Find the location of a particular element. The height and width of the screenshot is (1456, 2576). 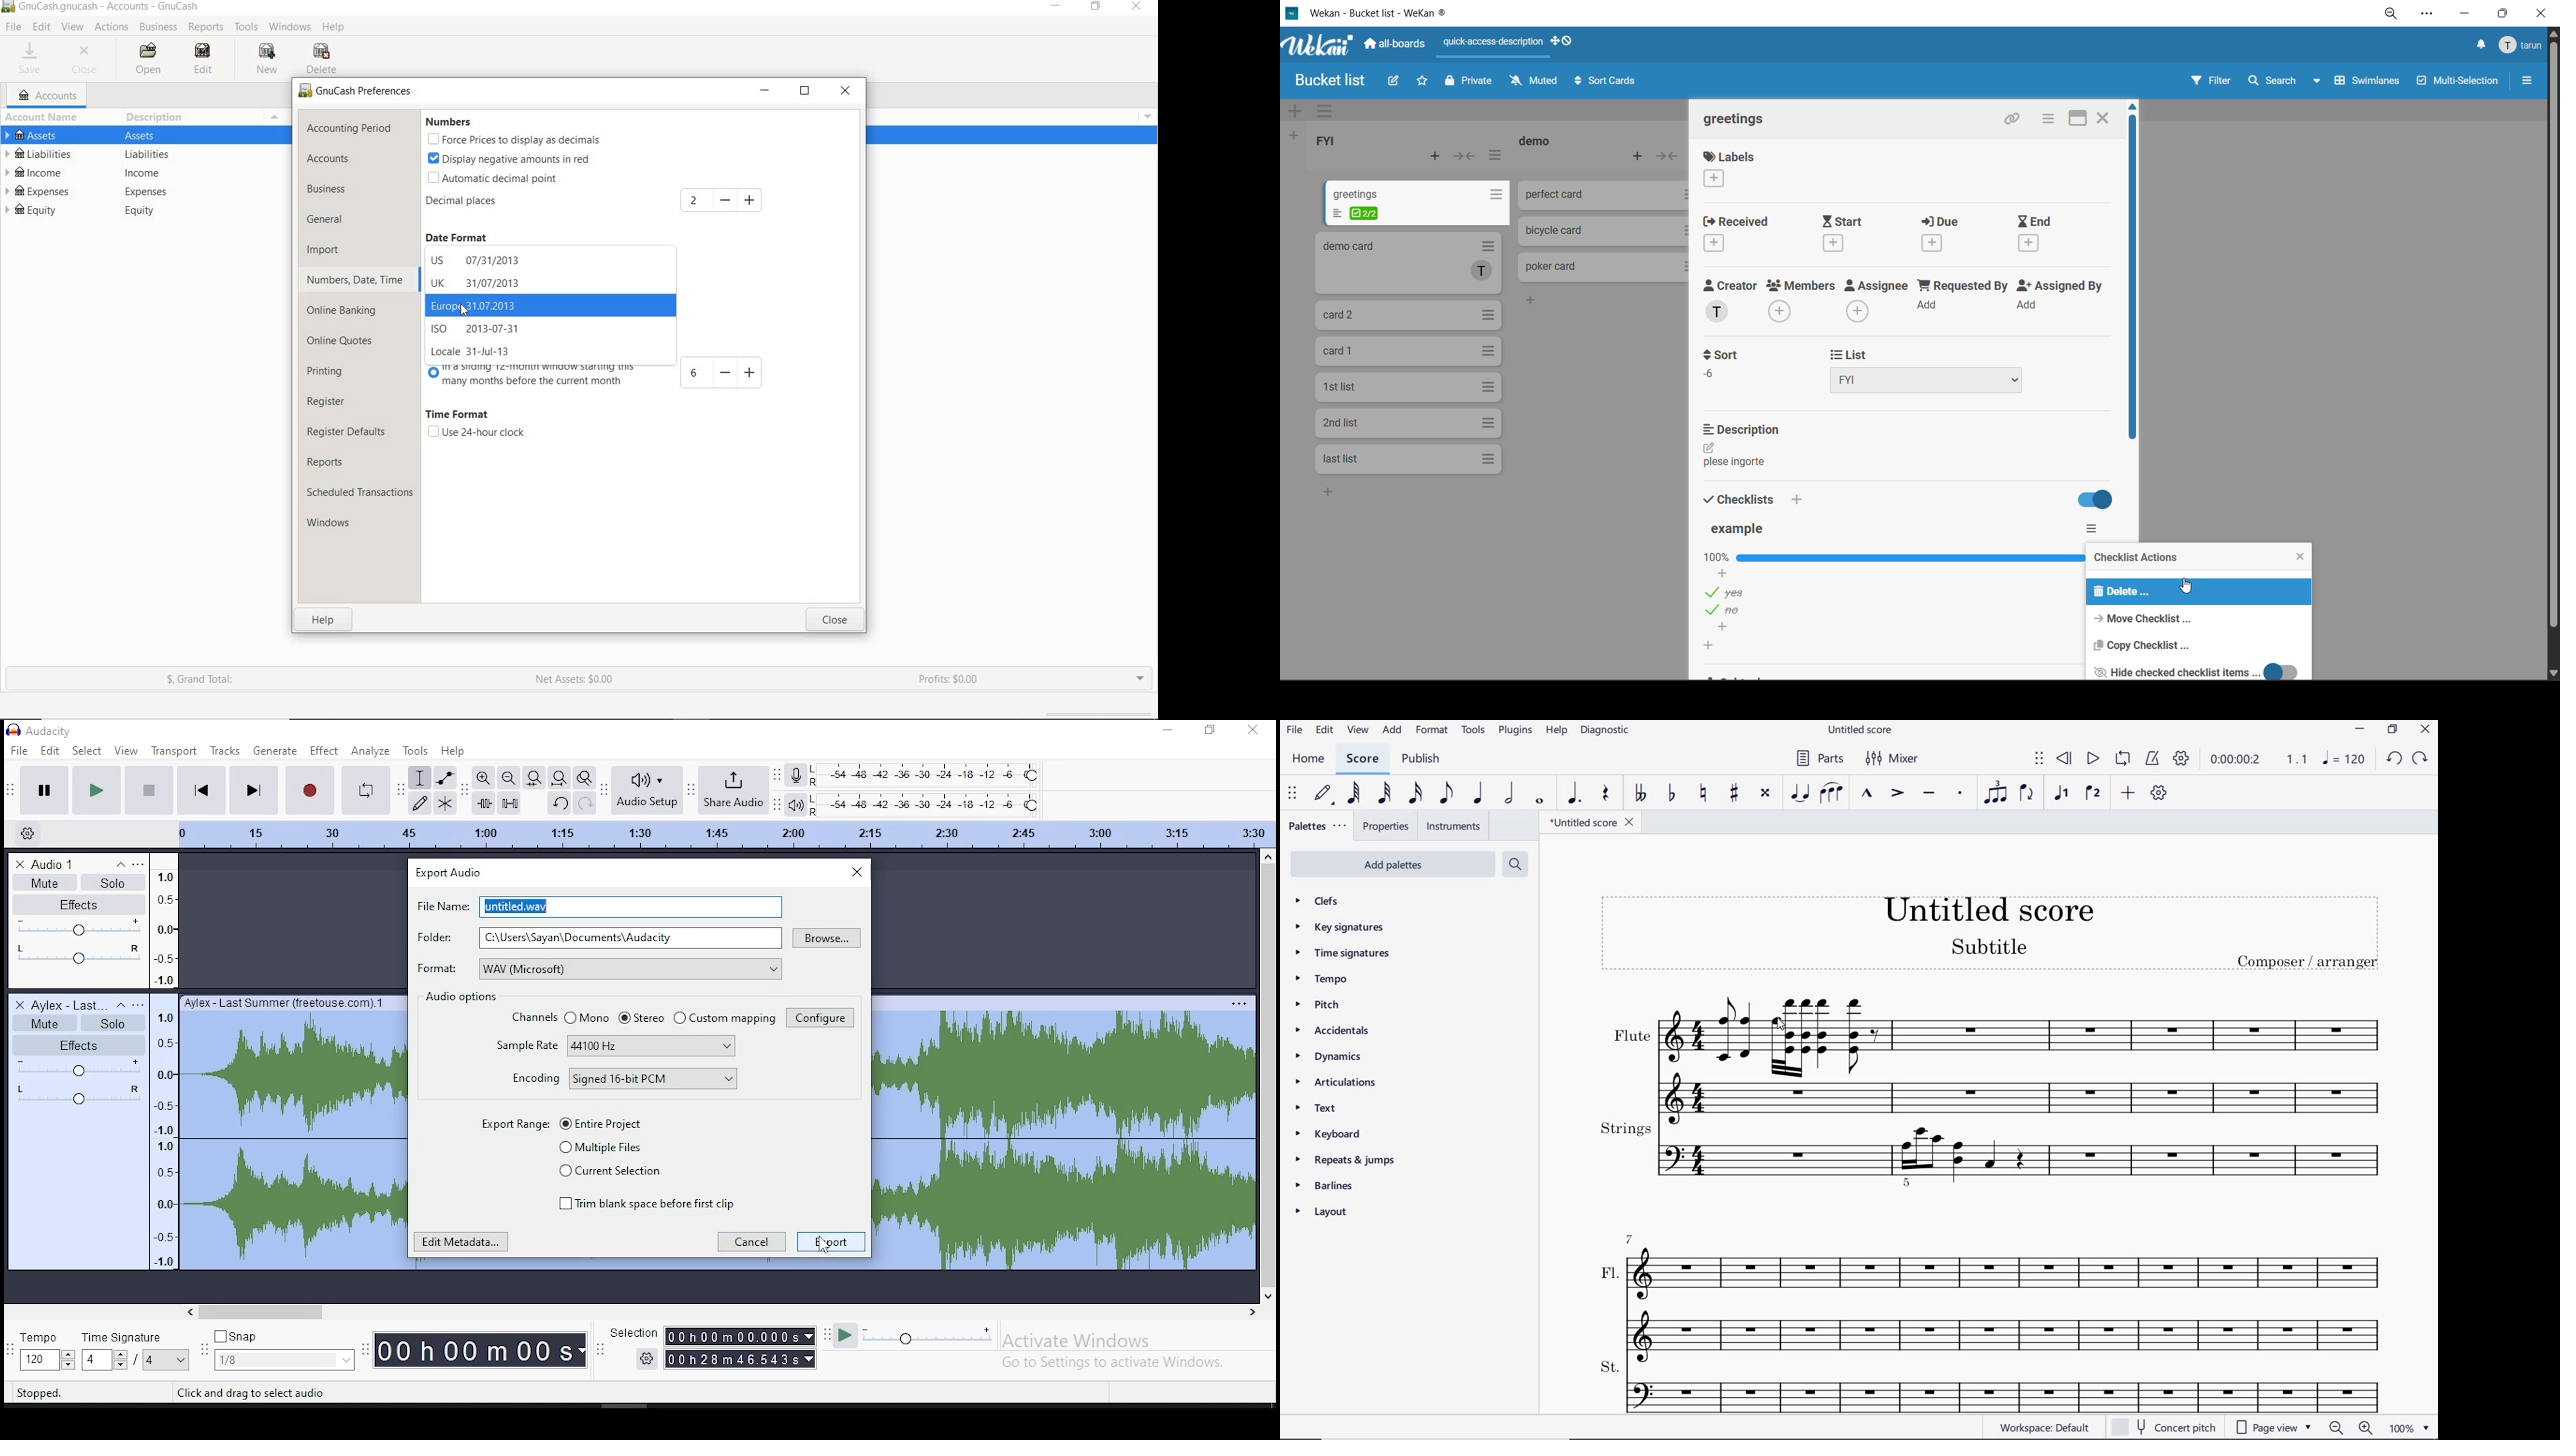

clefs is located at coordinates (1348, 900).